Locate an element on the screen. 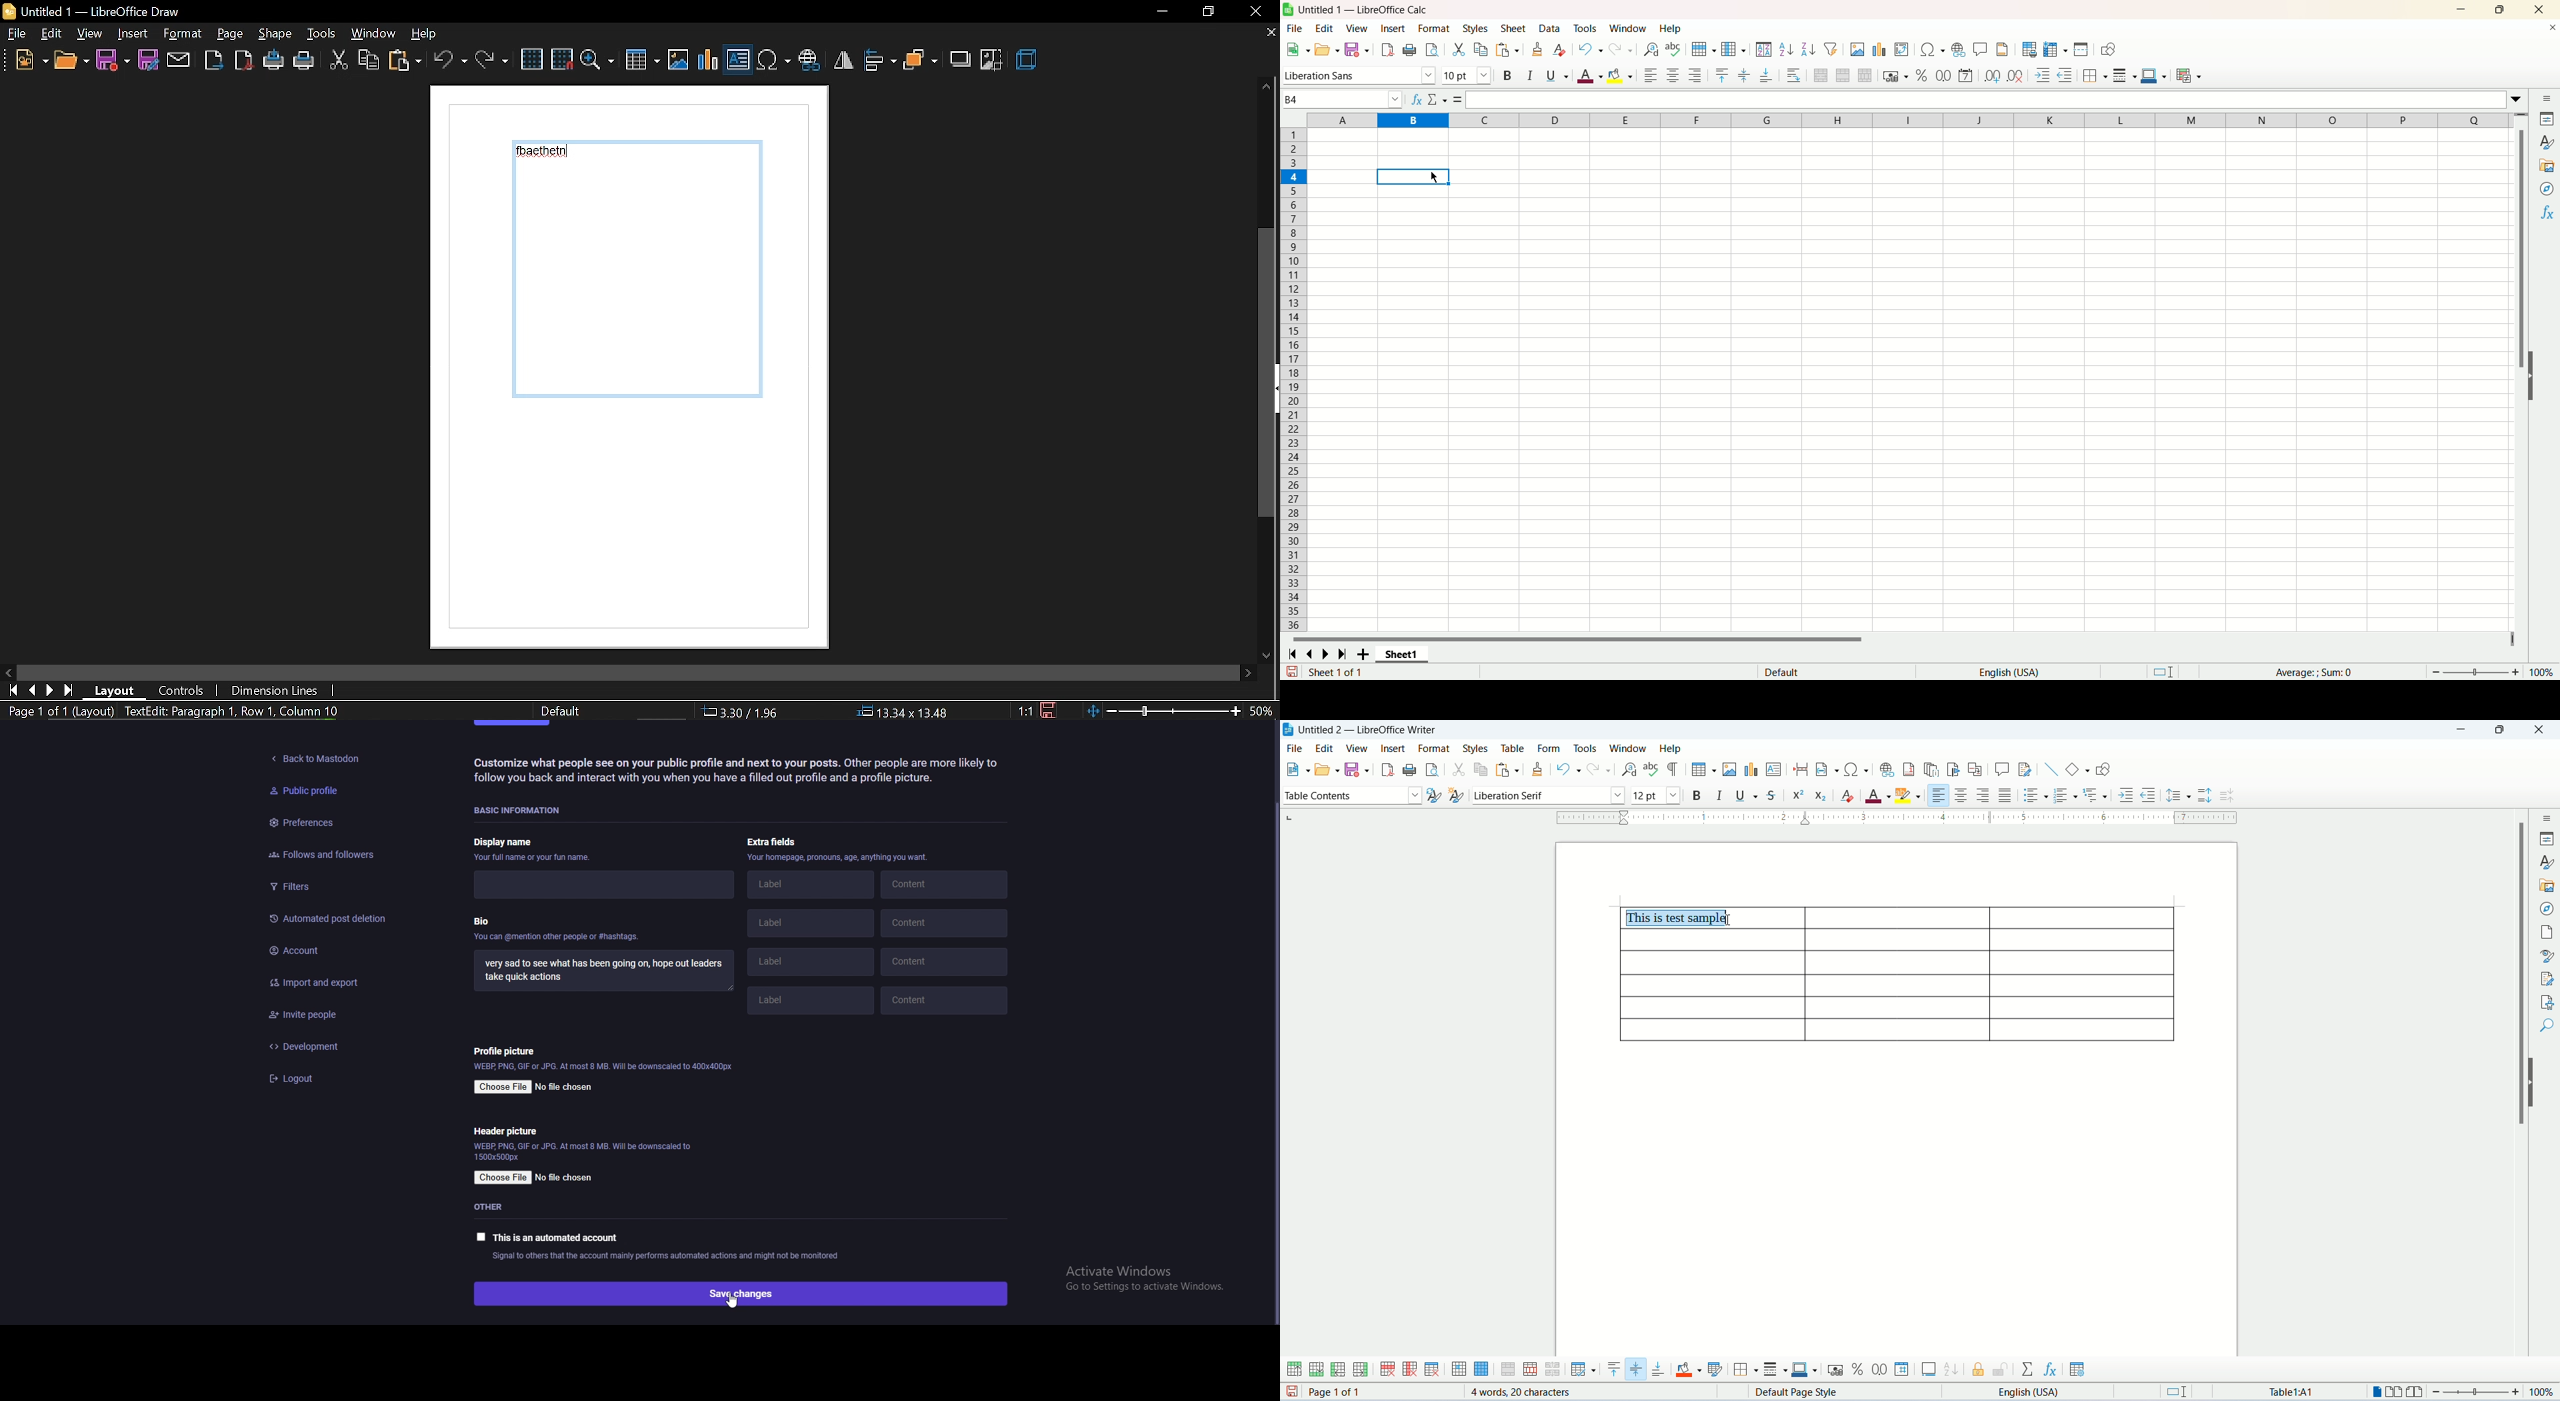 This screenshot has height=1428, width=2576. info is located at coordinates (582, 1152).